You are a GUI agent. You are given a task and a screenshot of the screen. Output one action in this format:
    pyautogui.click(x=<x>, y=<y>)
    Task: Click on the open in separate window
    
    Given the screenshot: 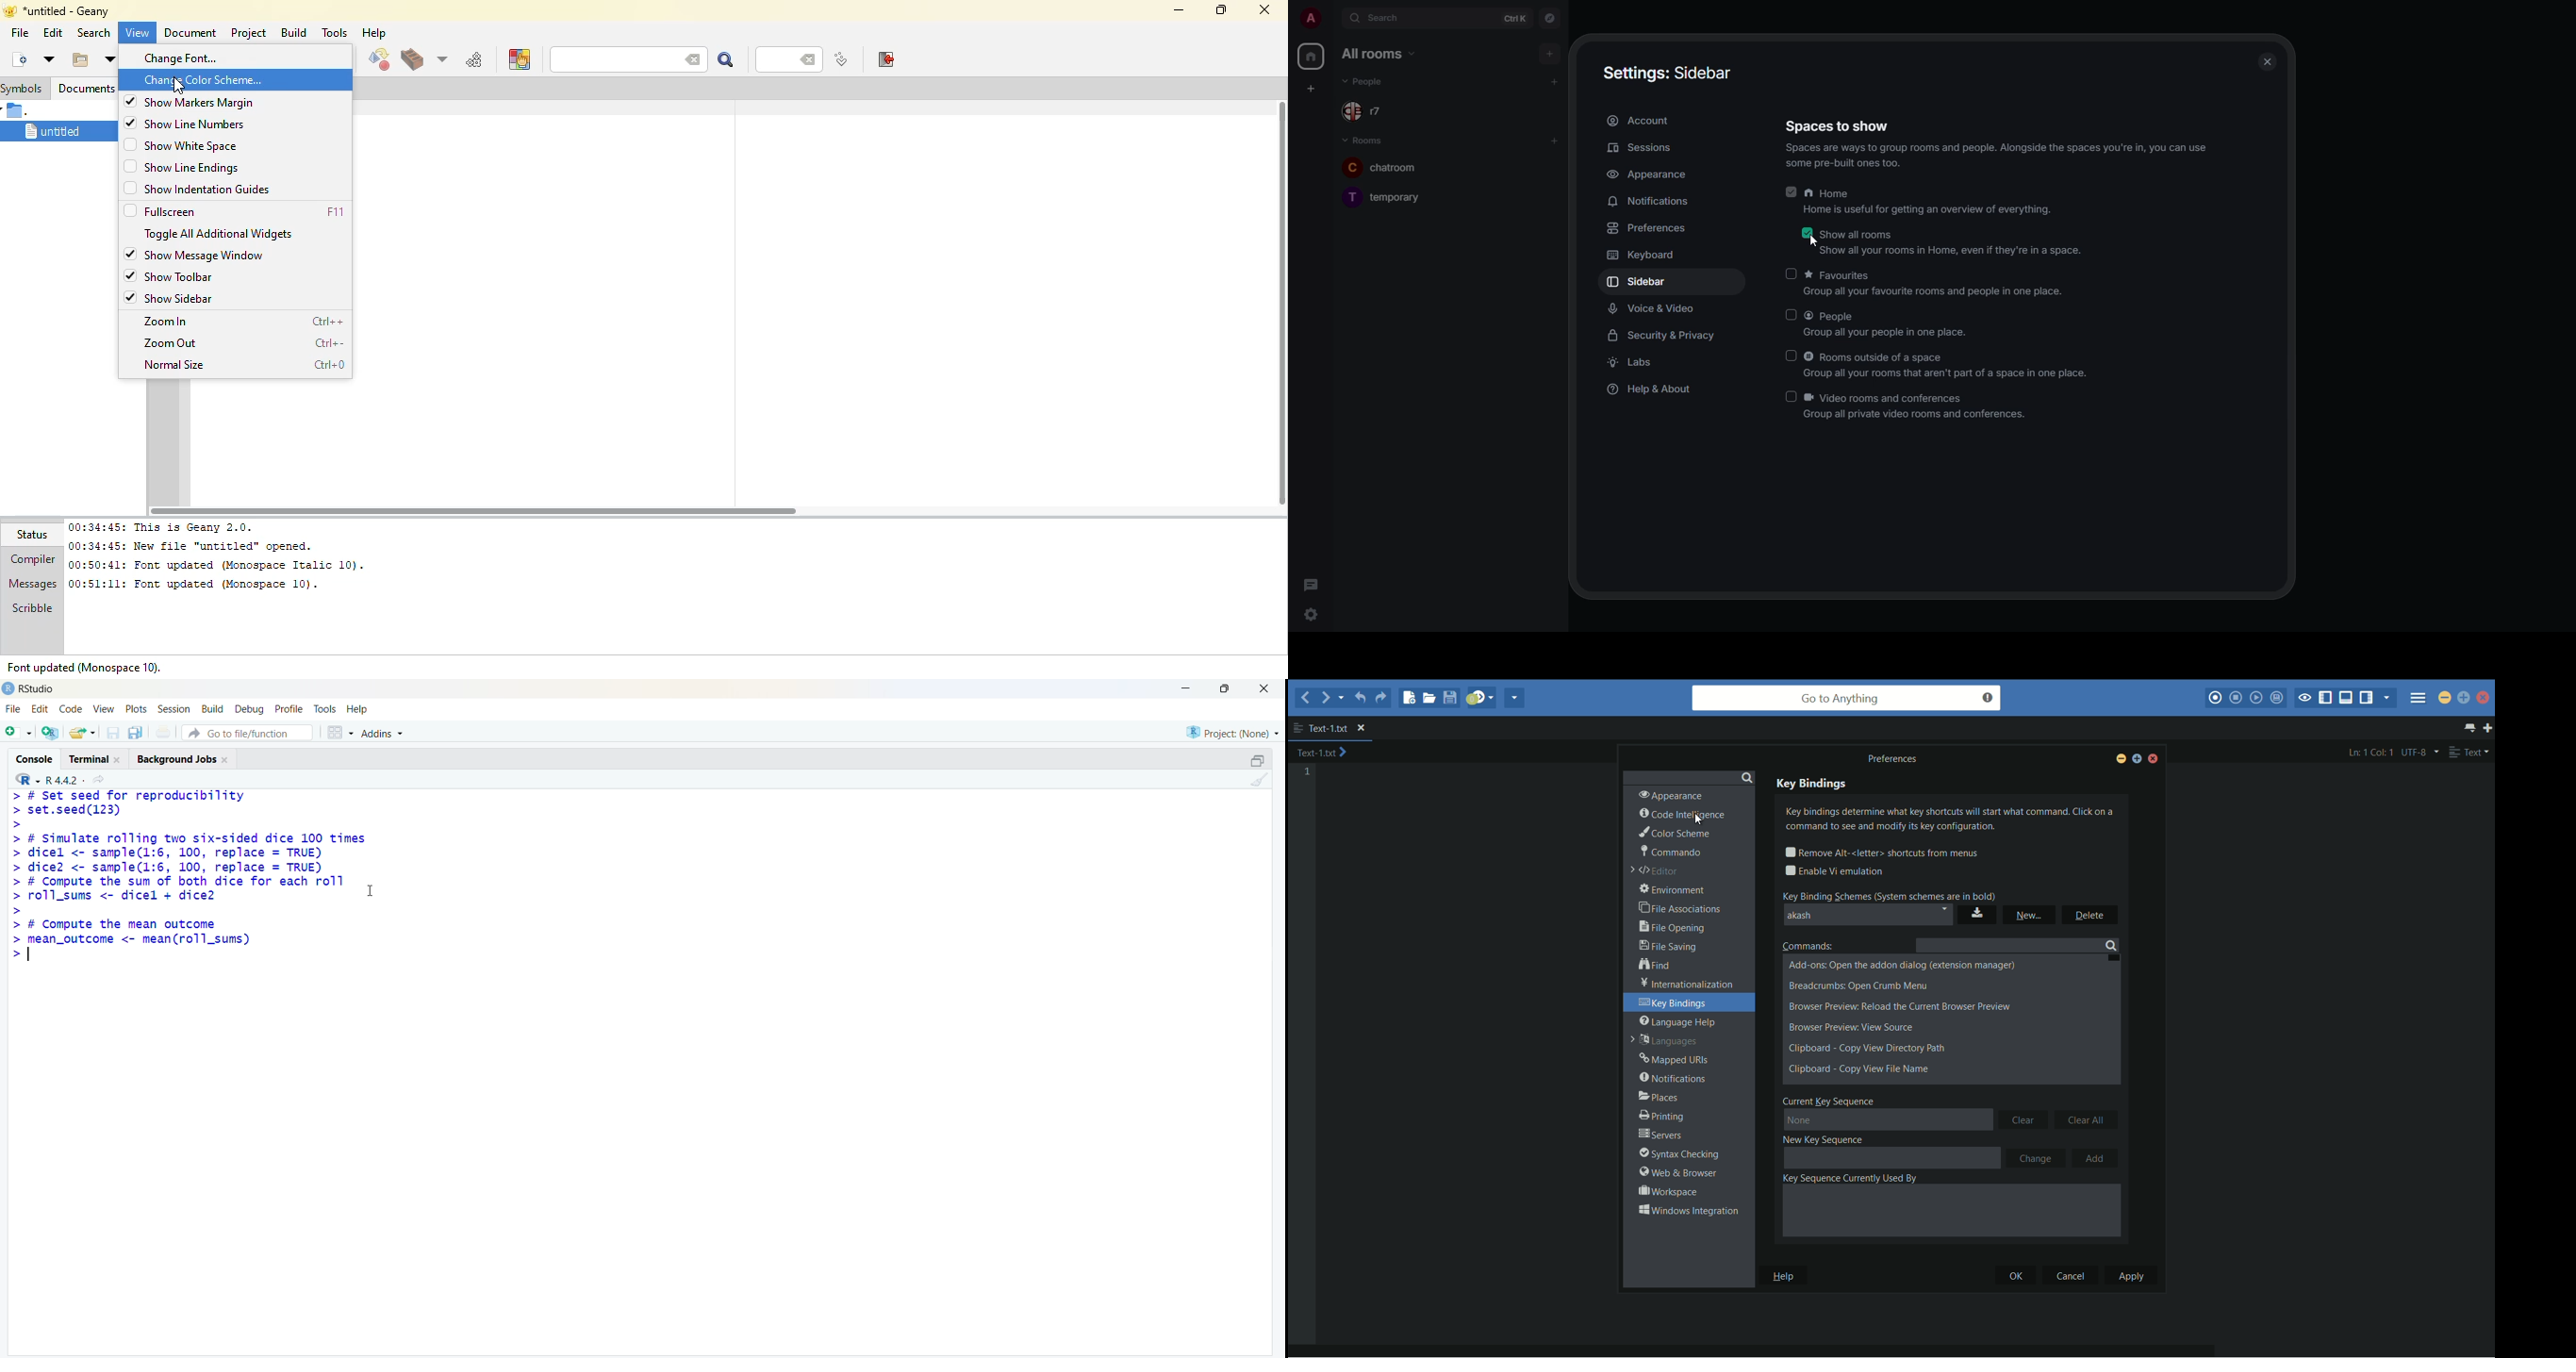 What is the action you would take?
    pyautogui.click(x=1259, y=761)
    